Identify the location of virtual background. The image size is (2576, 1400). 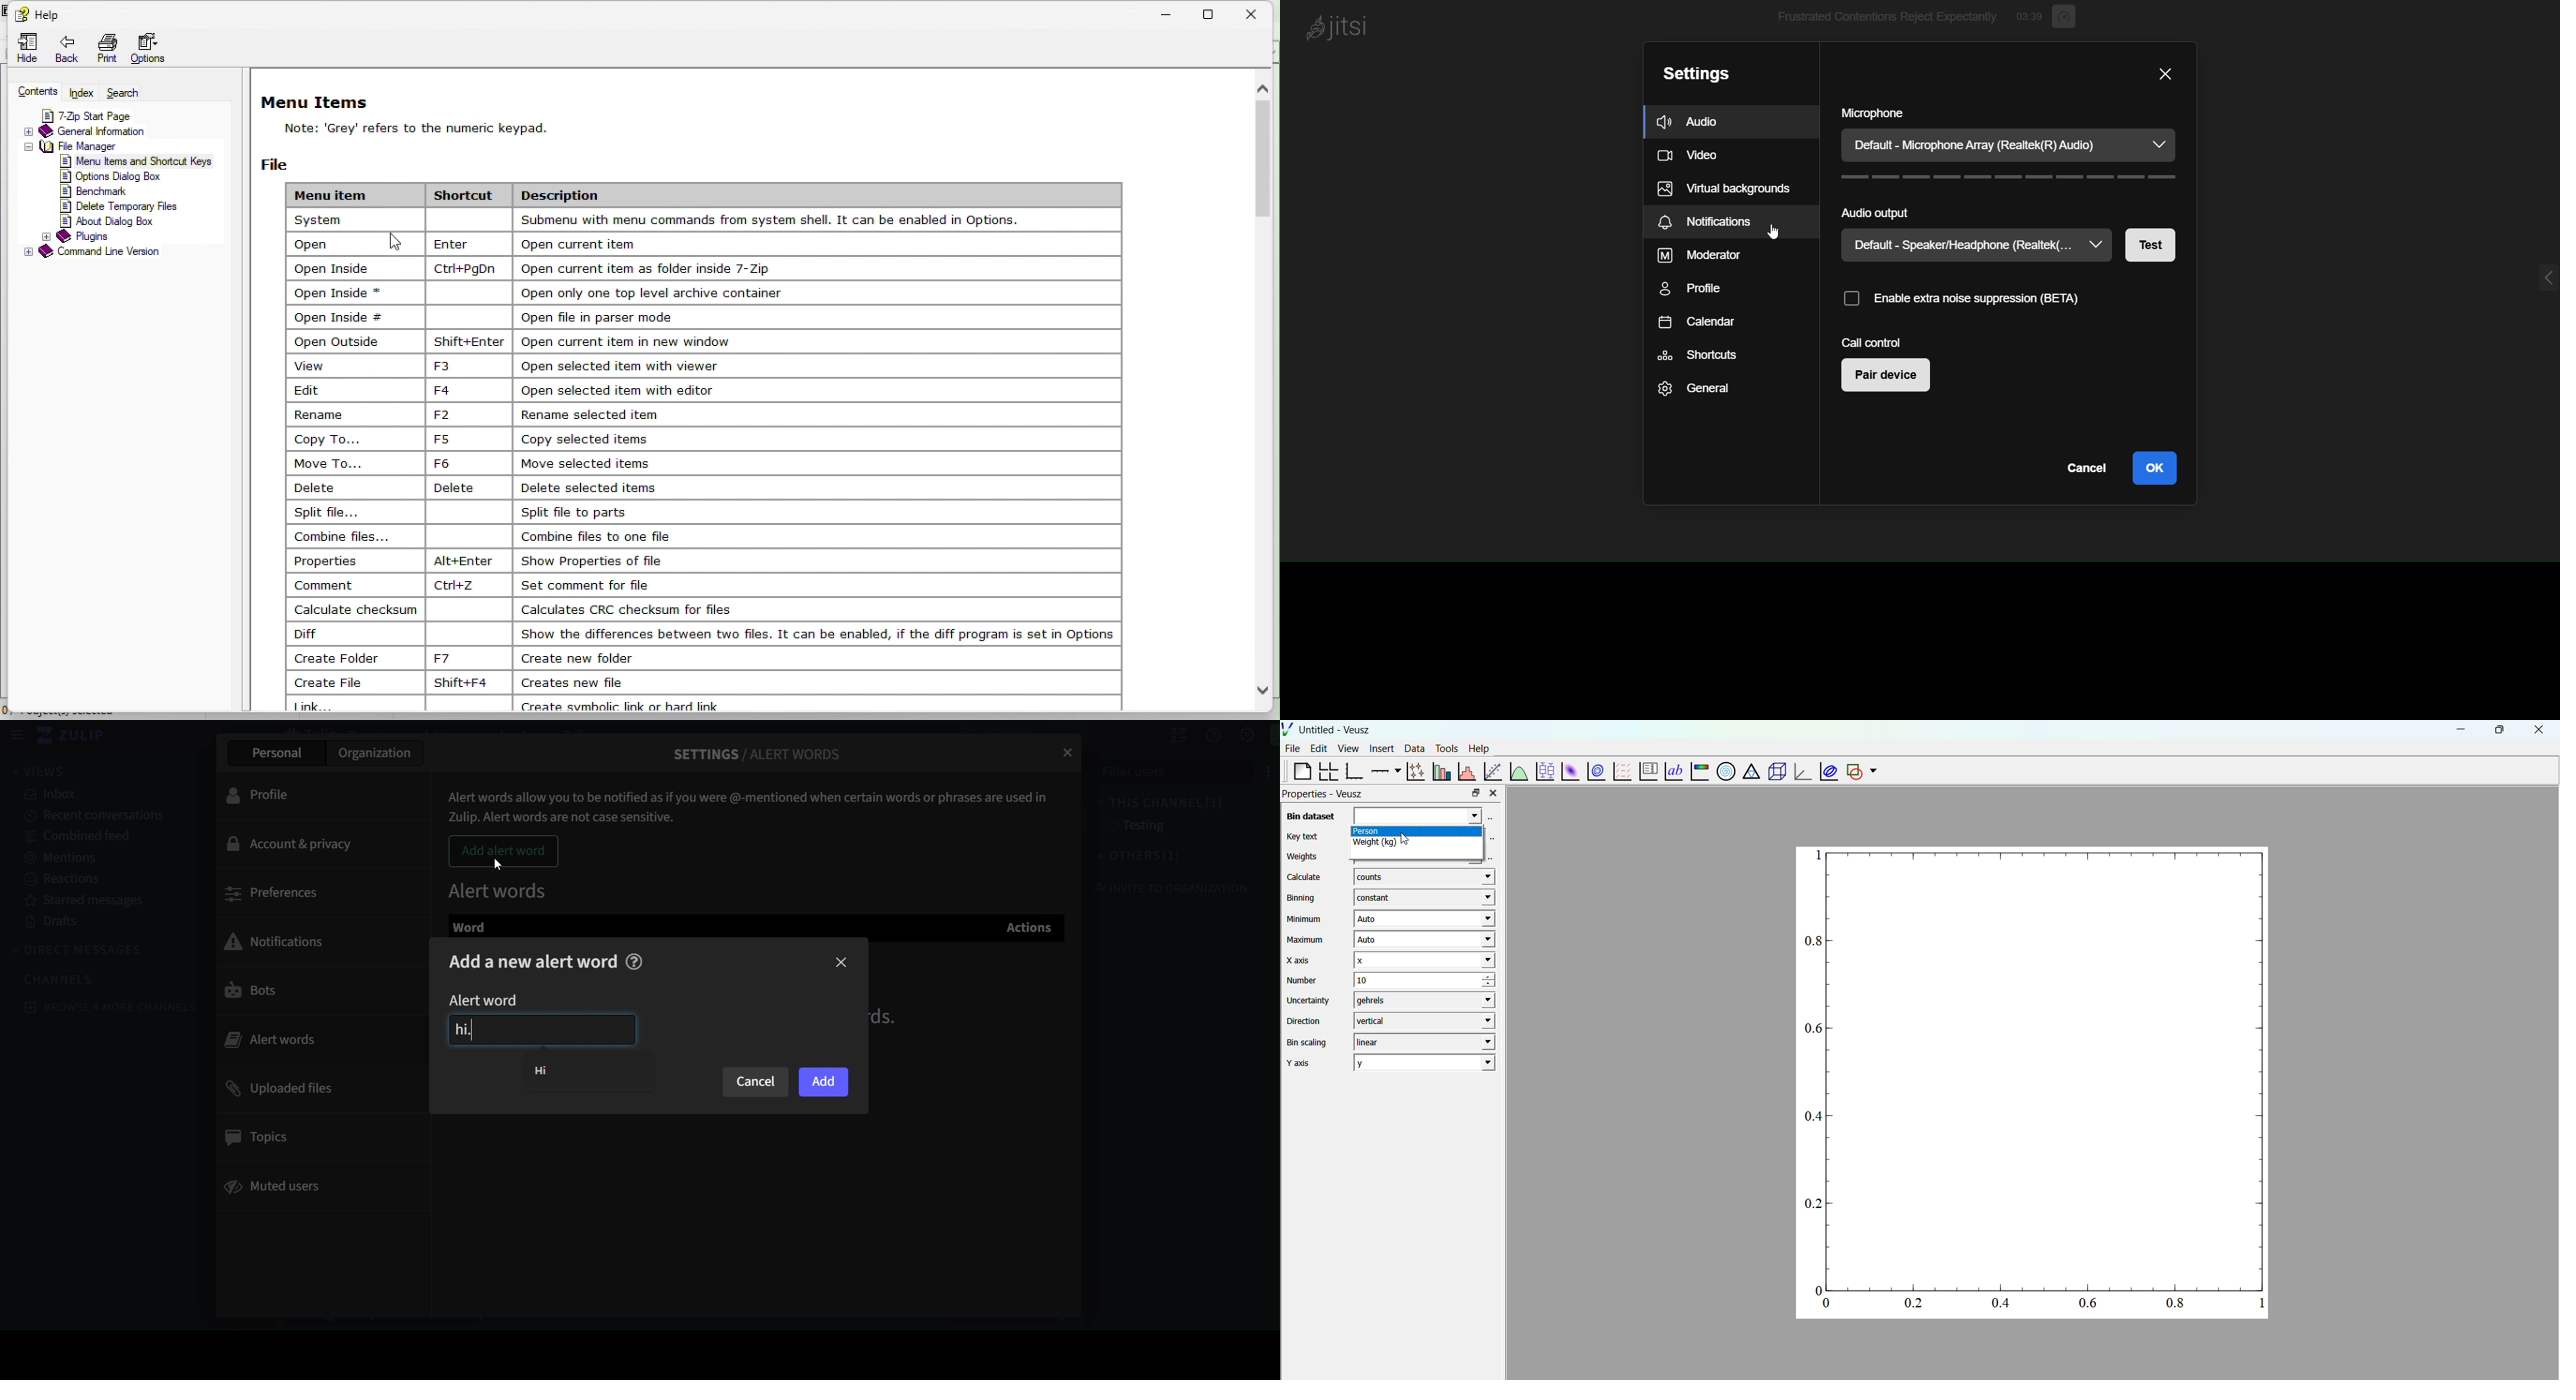
(1727, 189).